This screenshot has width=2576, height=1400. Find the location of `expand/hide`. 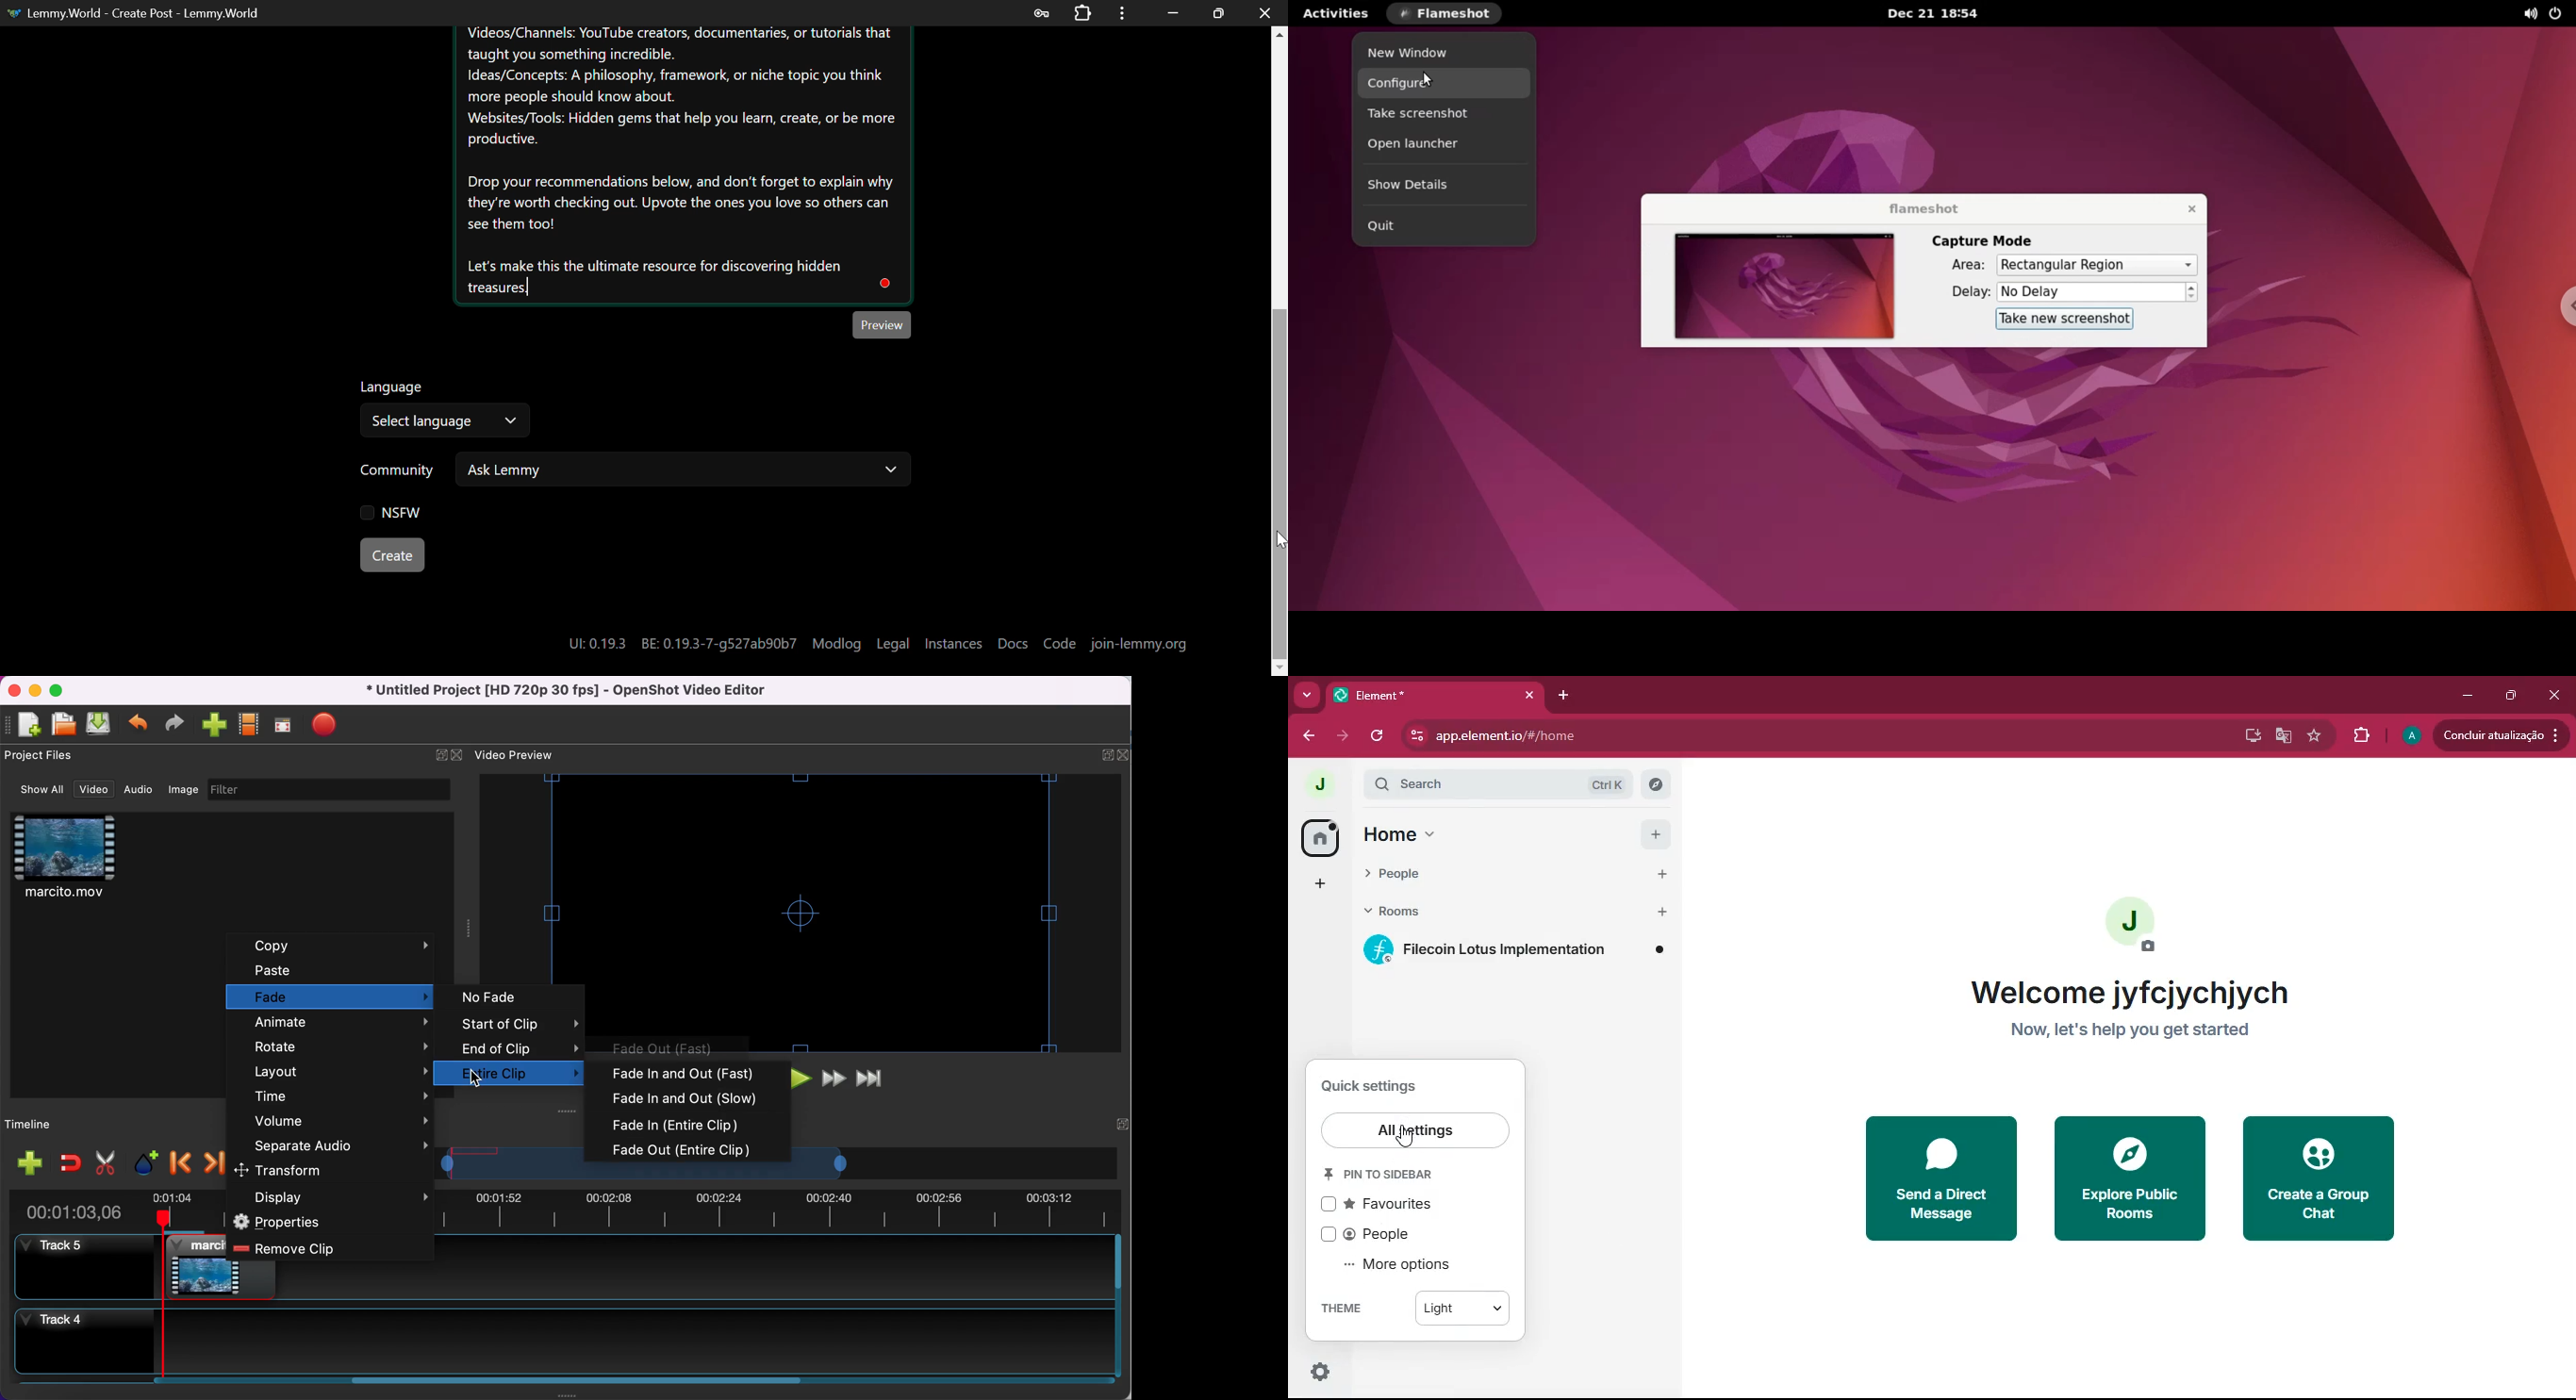

expand/hide is located at coordinates (438, 755).